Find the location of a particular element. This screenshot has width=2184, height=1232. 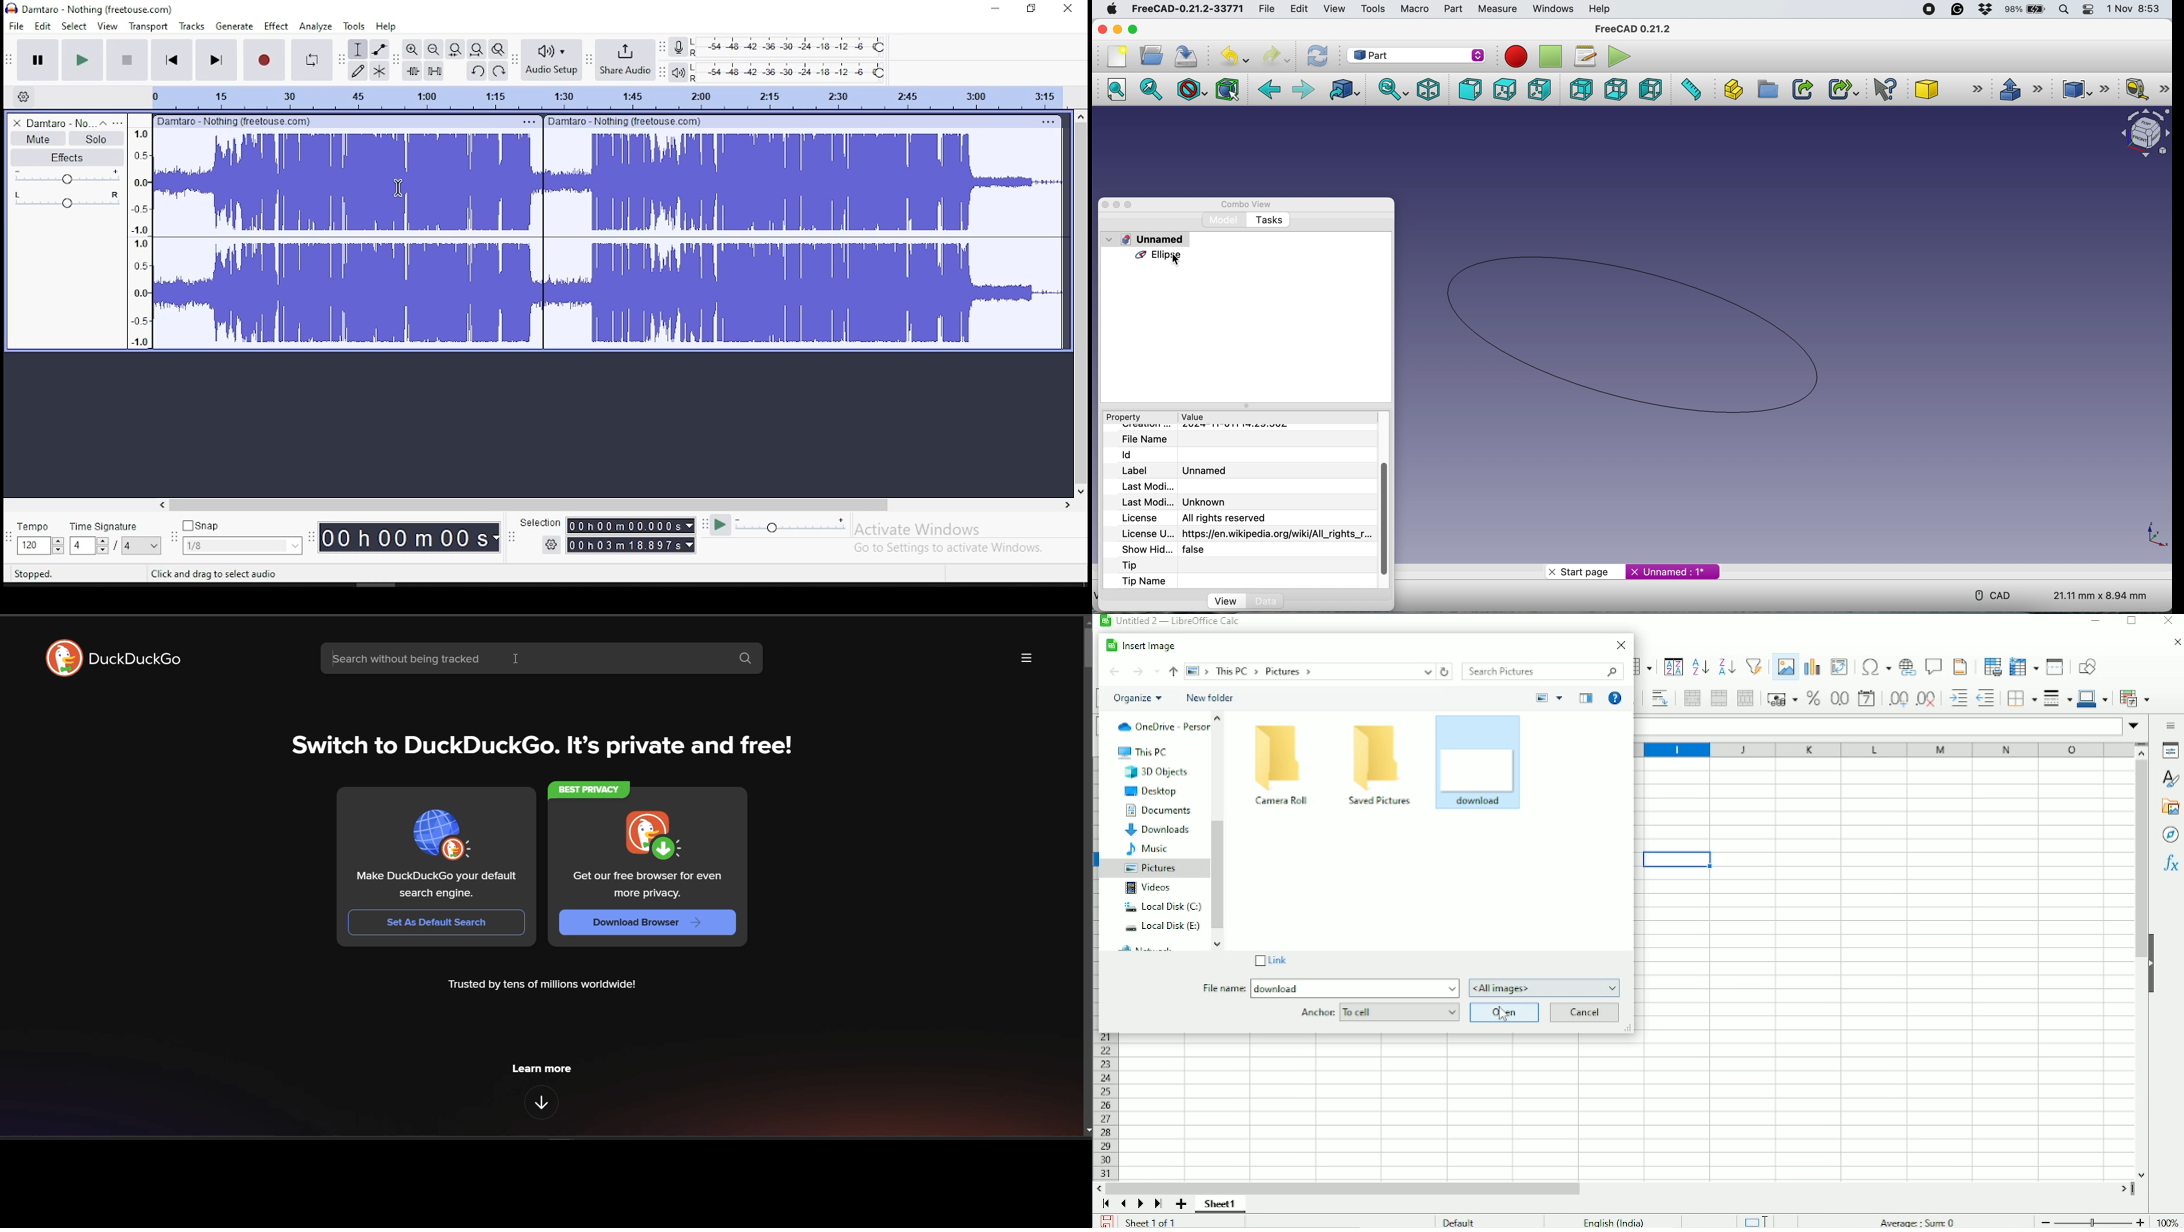

stop recording macros is located at coordinates (1552, 56).